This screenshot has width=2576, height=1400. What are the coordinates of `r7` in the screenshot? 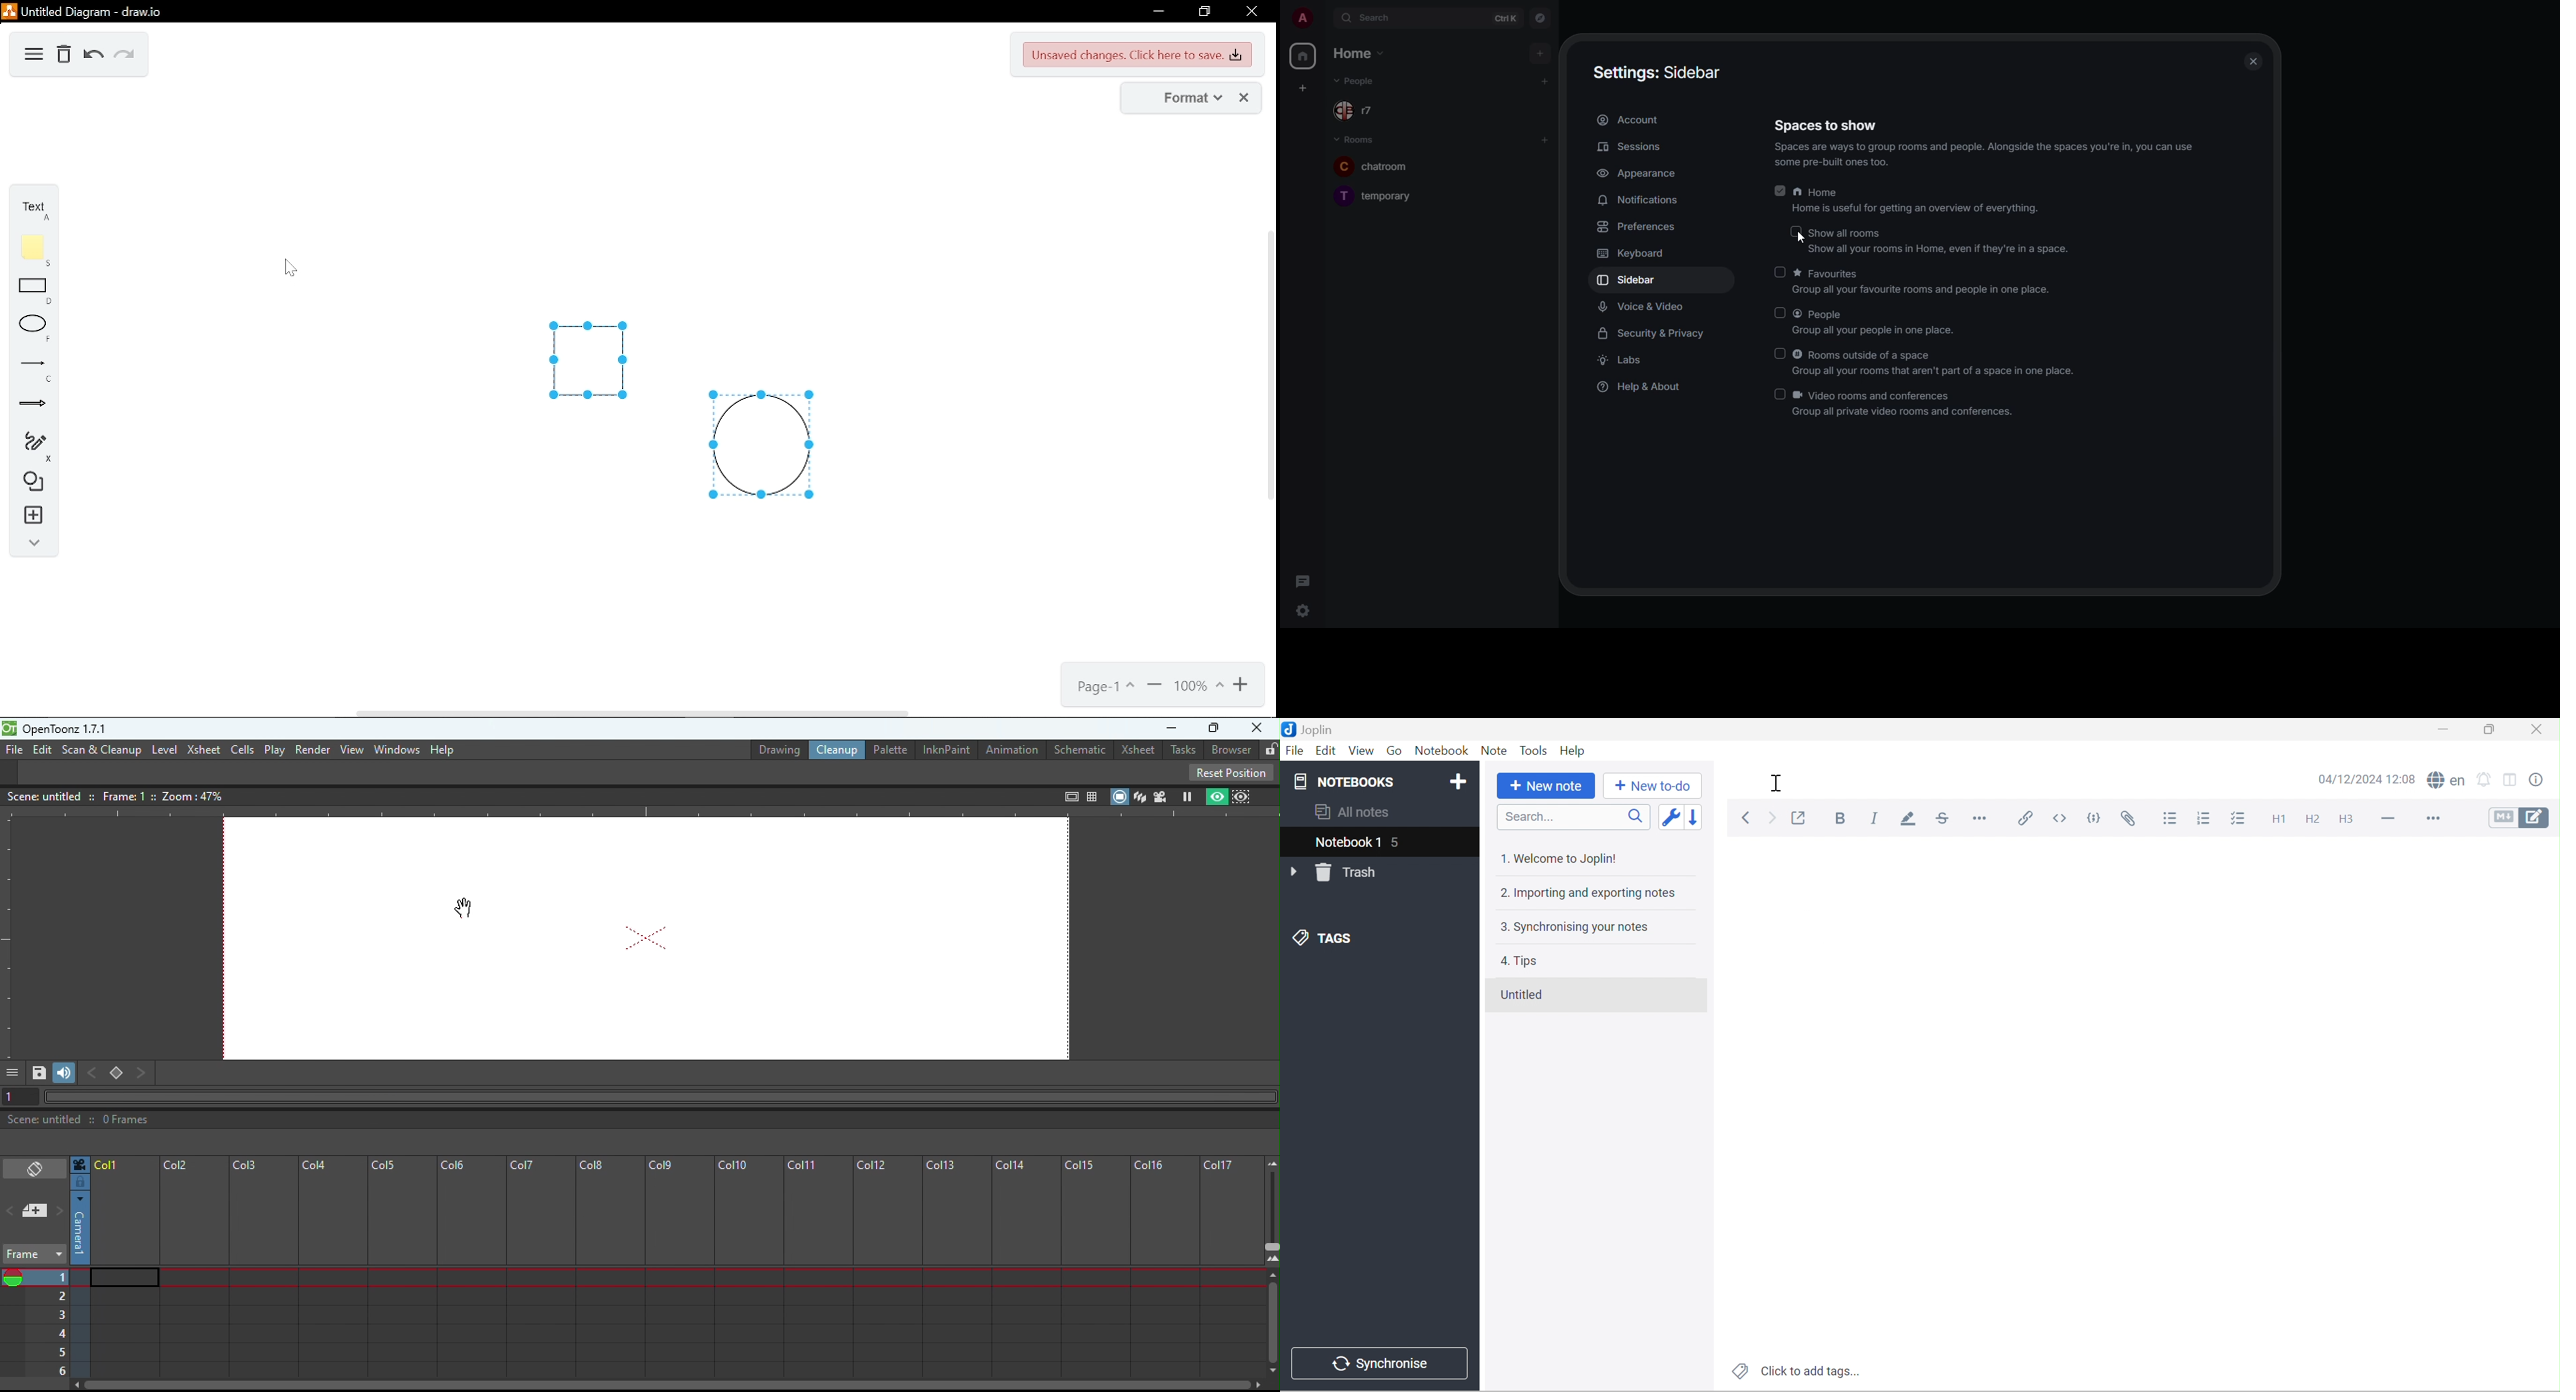 It's located at (1361, 112).